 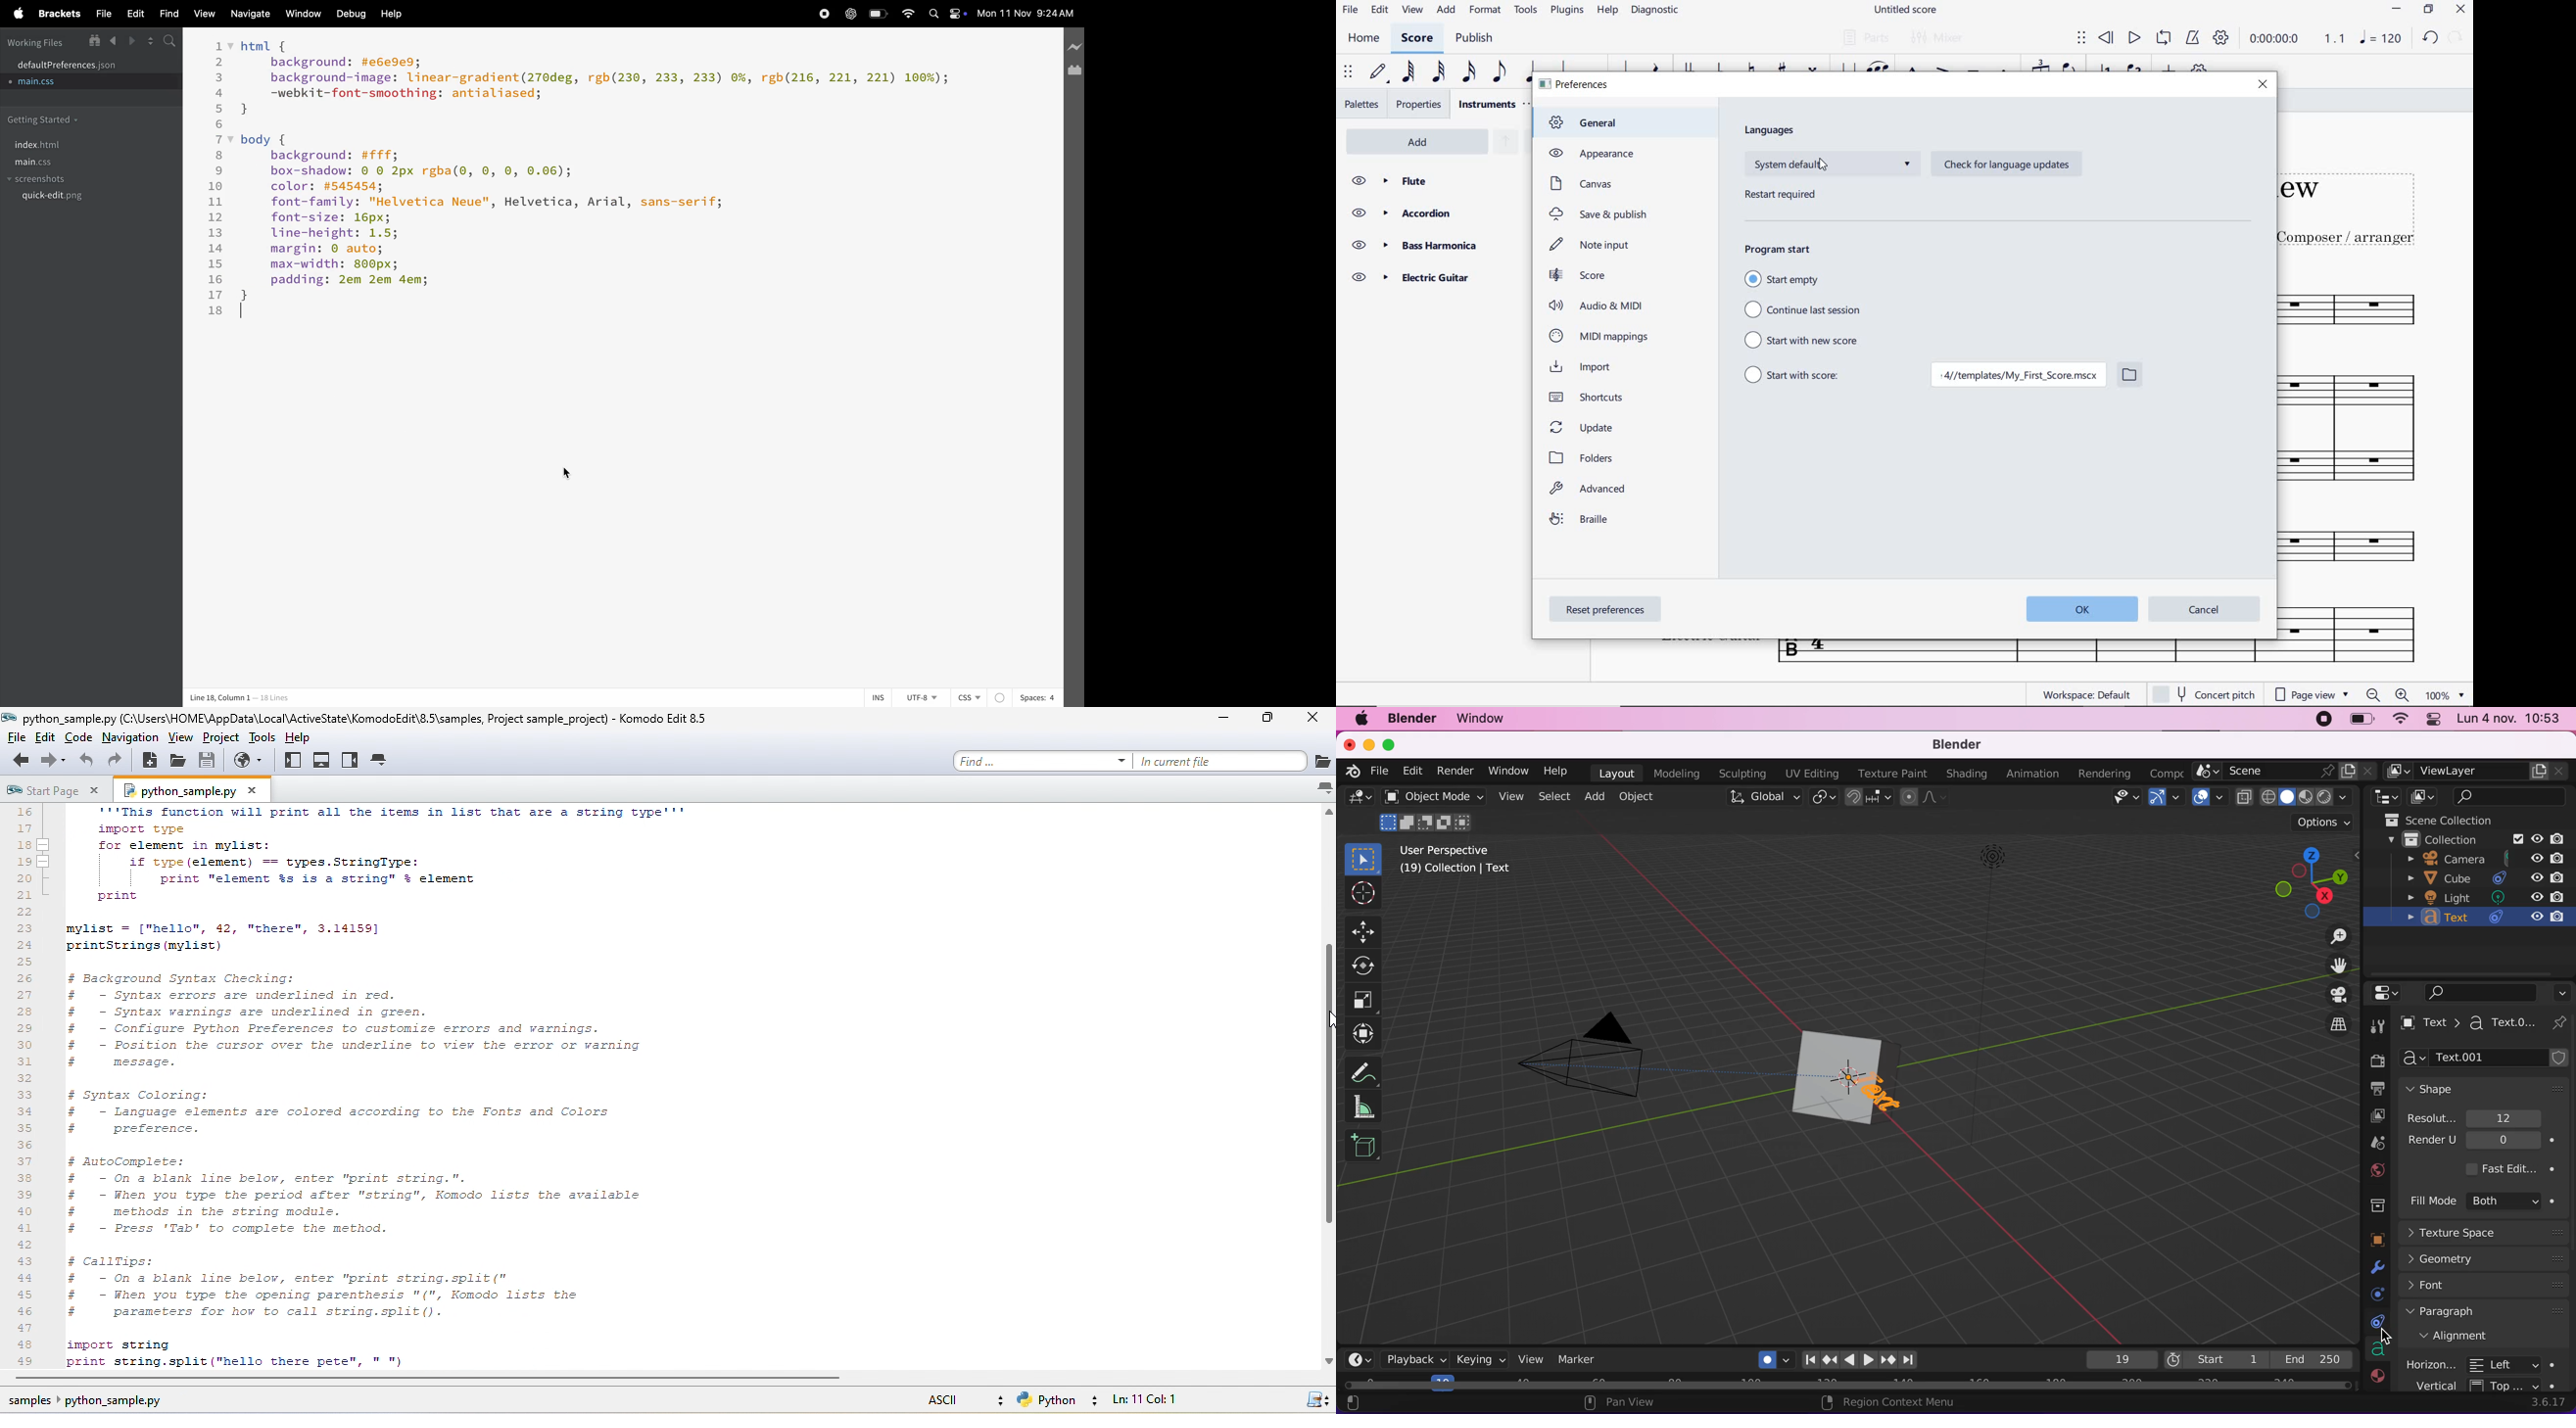 What do you see at coordinates (1599, 305) in the screenshot?
I see `audio & MIDI` at bounding box center [1599, 305].